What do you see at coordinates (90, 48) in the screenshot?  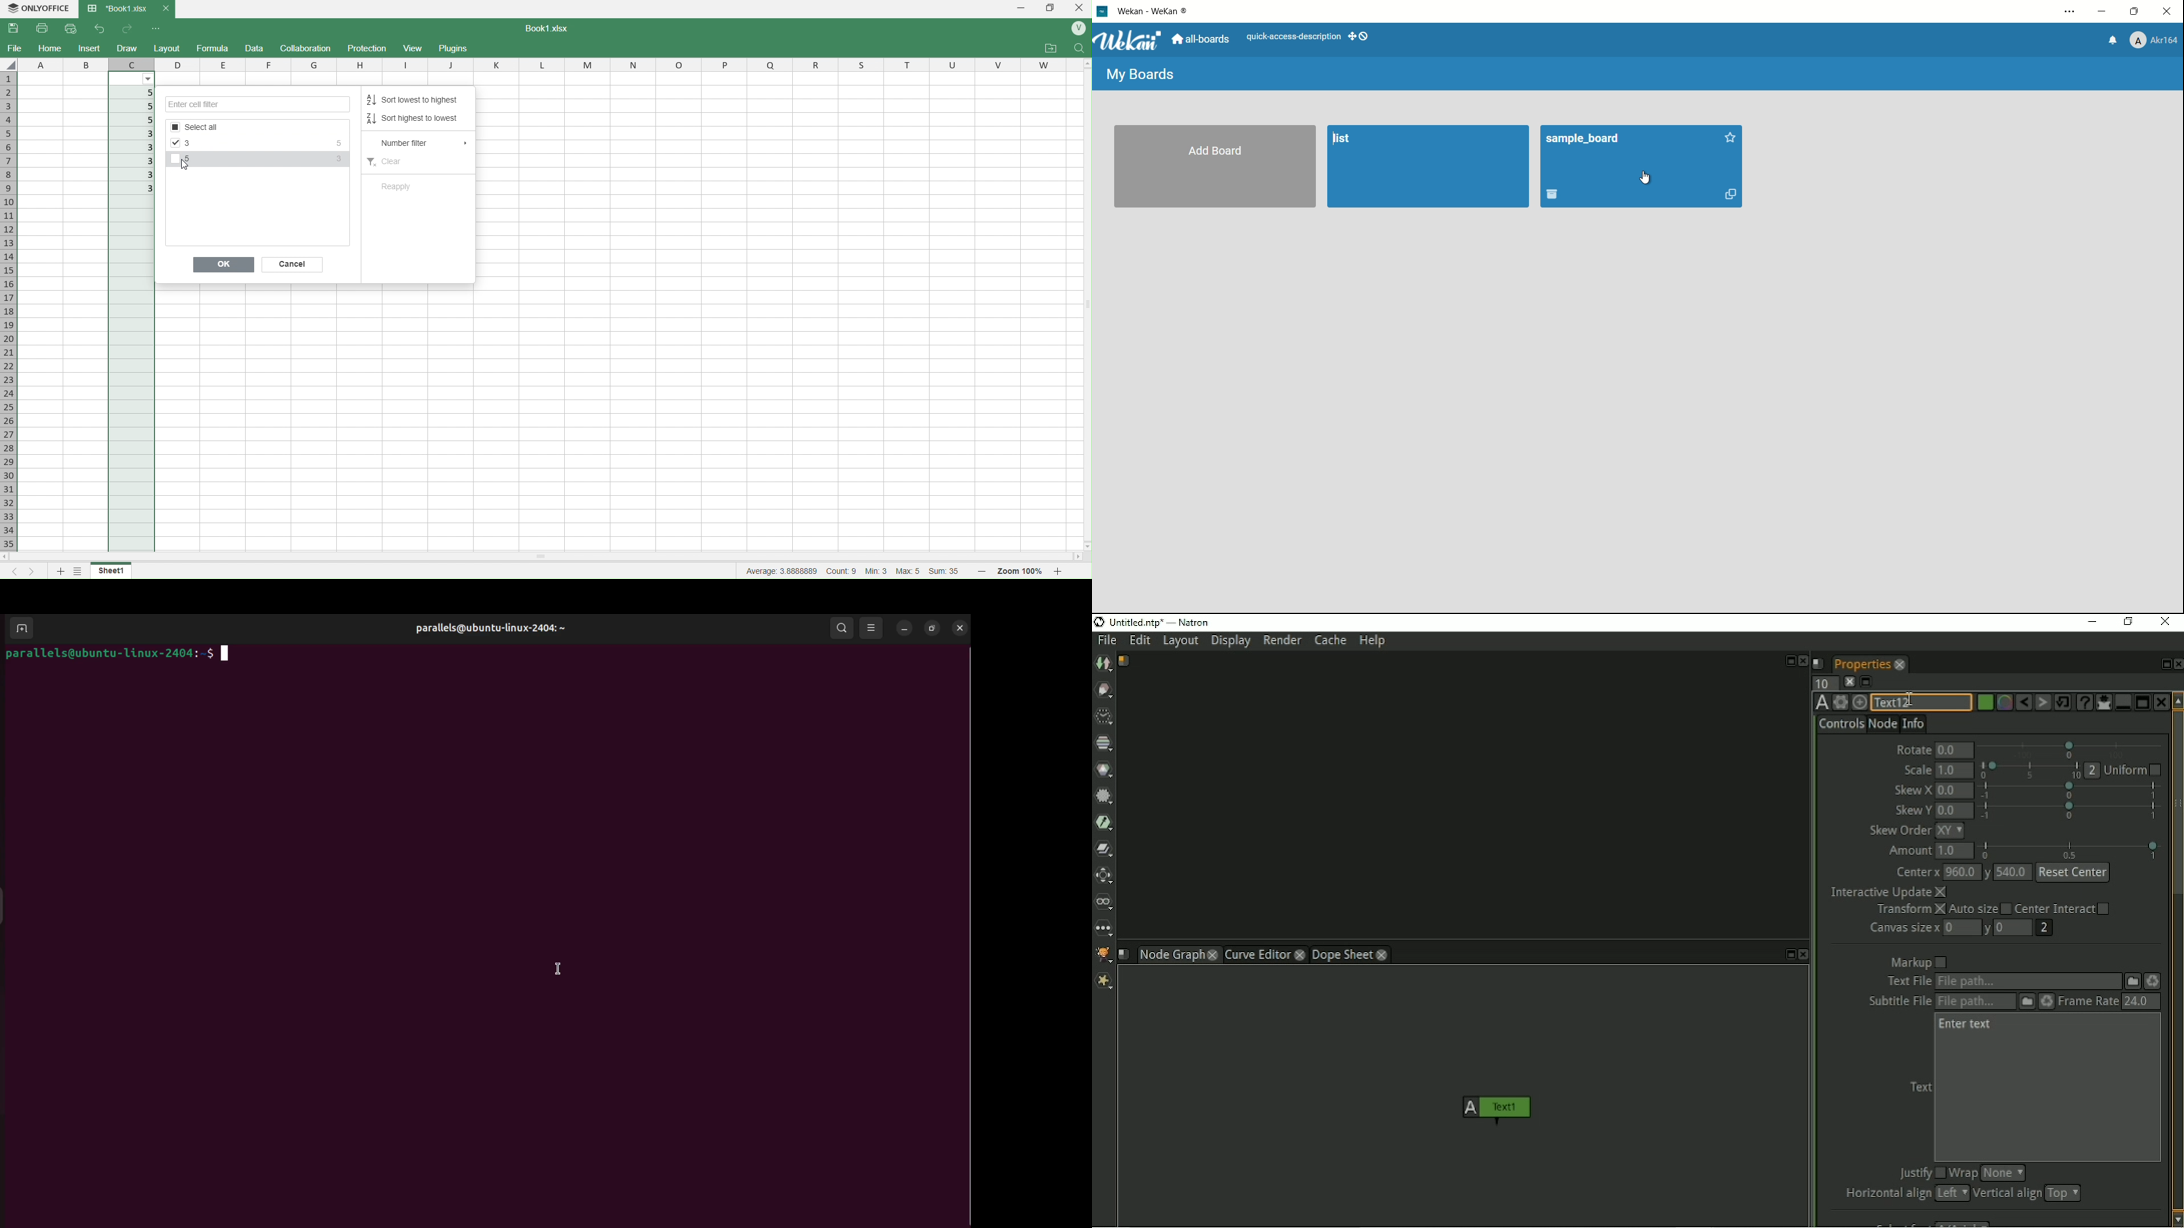 I see `Insert` at bounding box center [90, 48].